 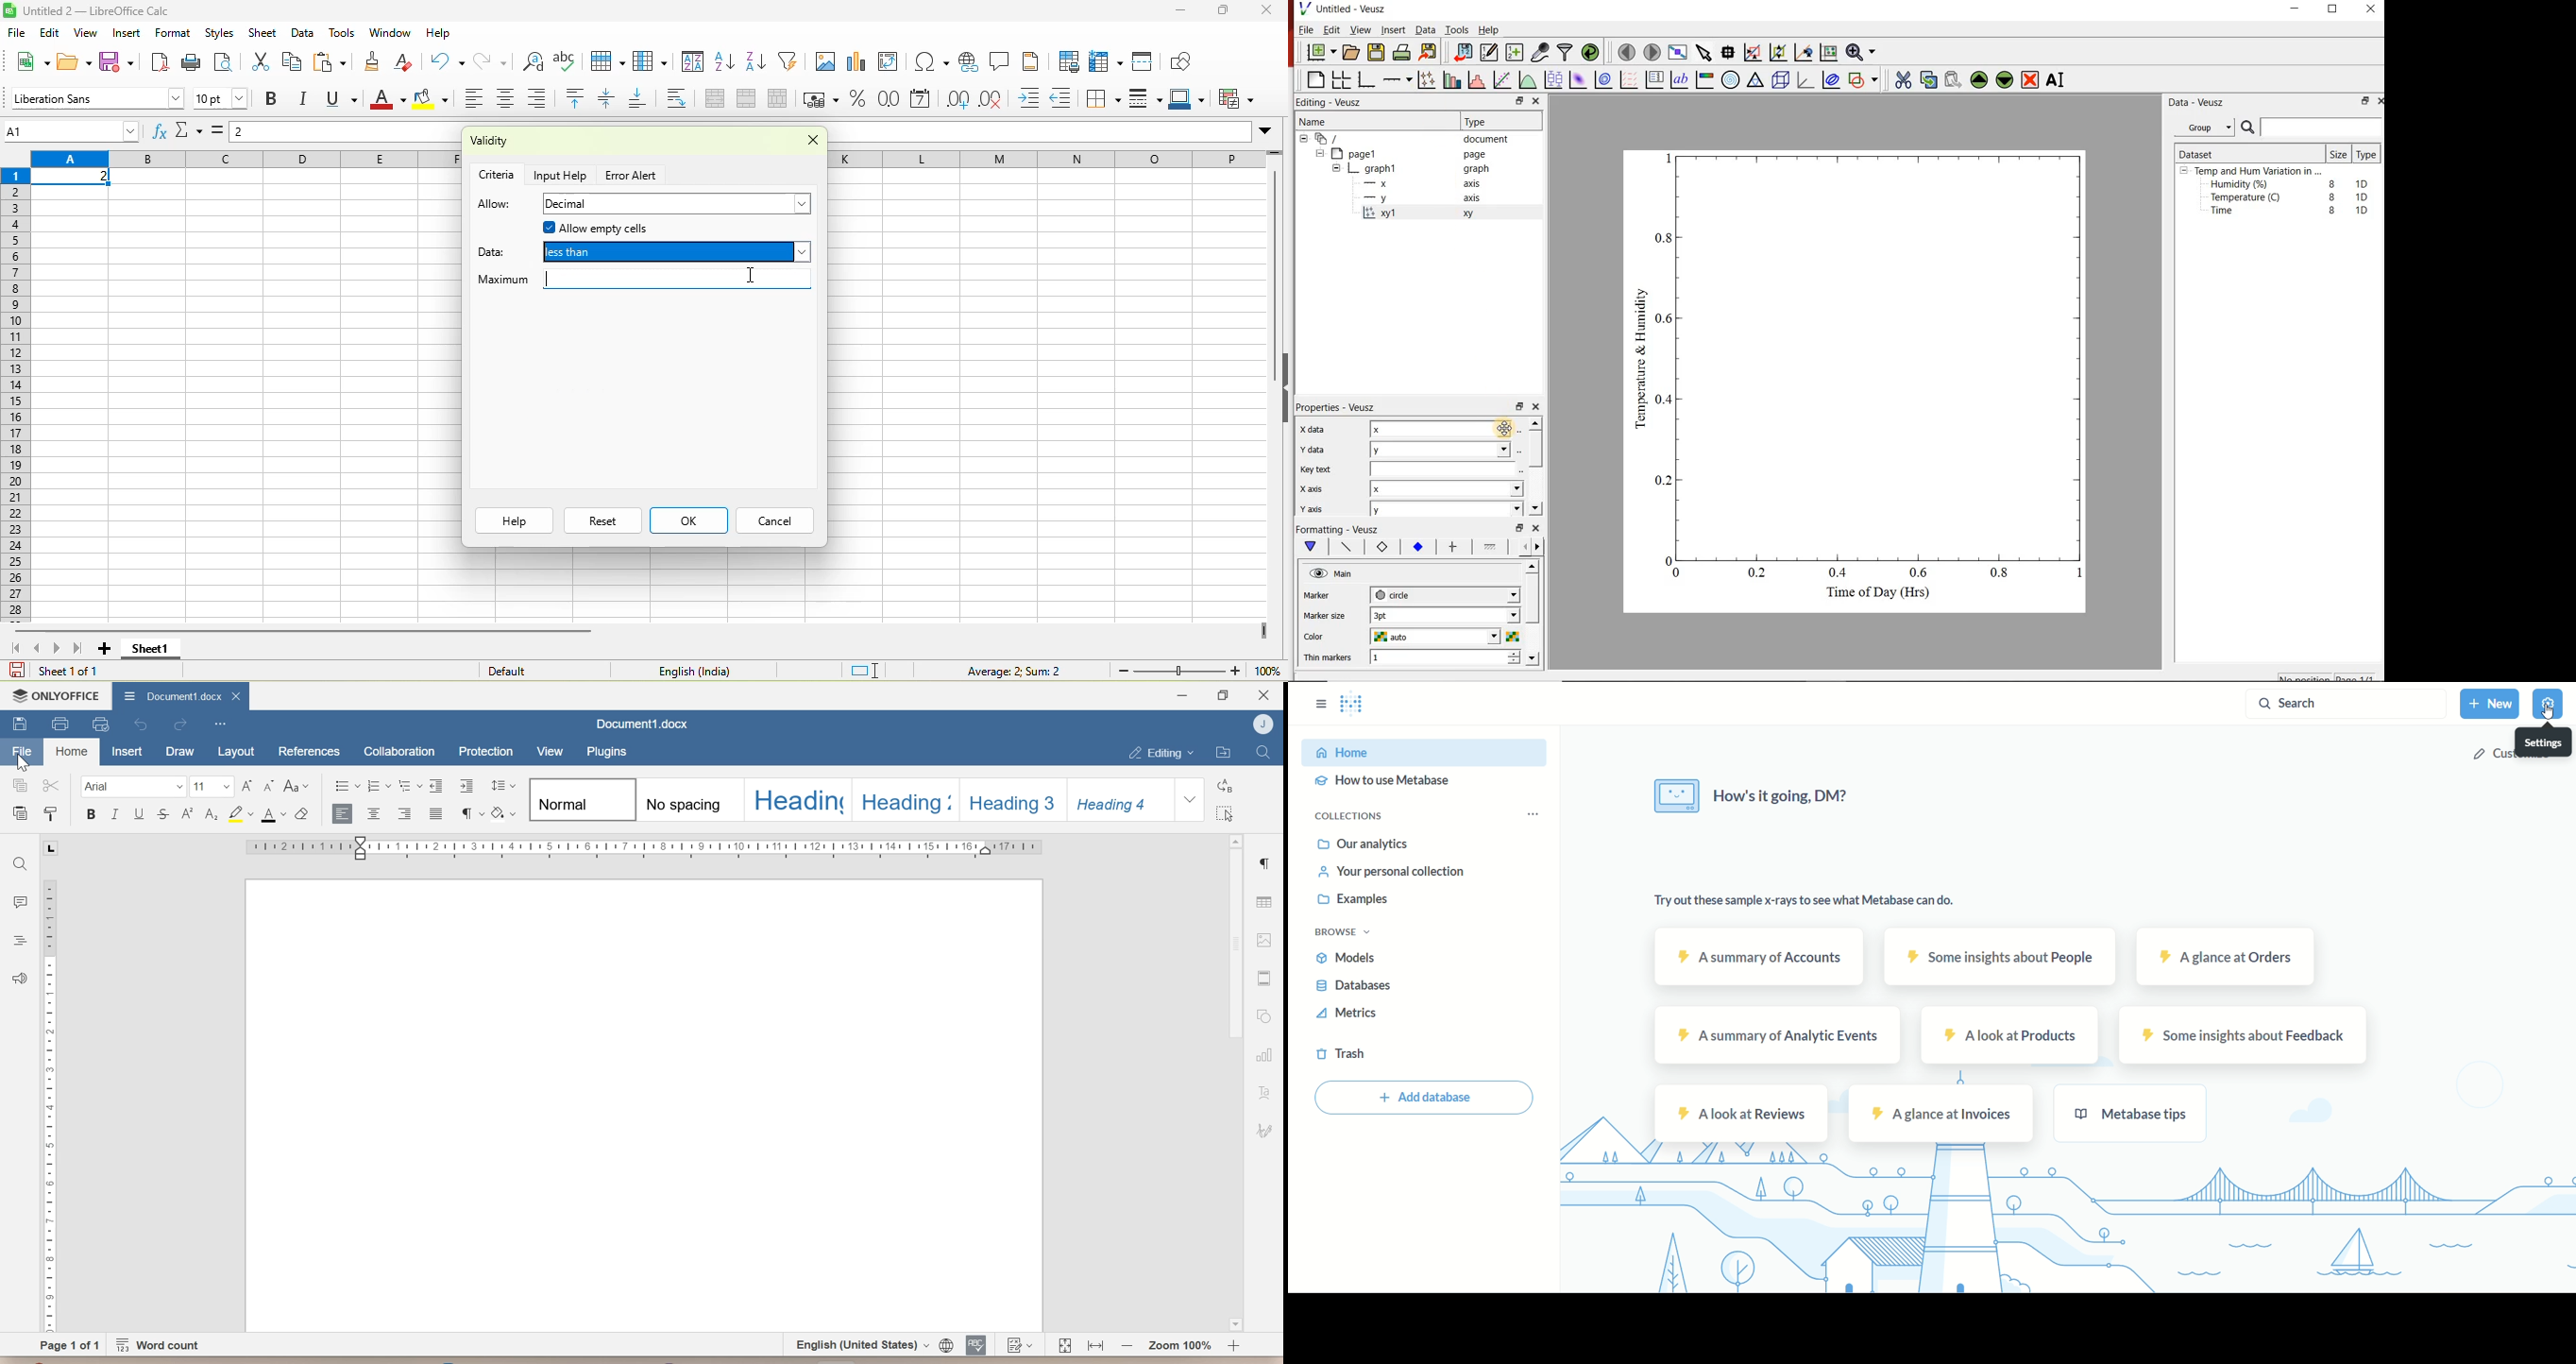 What do you see at coordinates (858, 63) in the screenshot?
I see `chart` at bounding box center [858, 63].